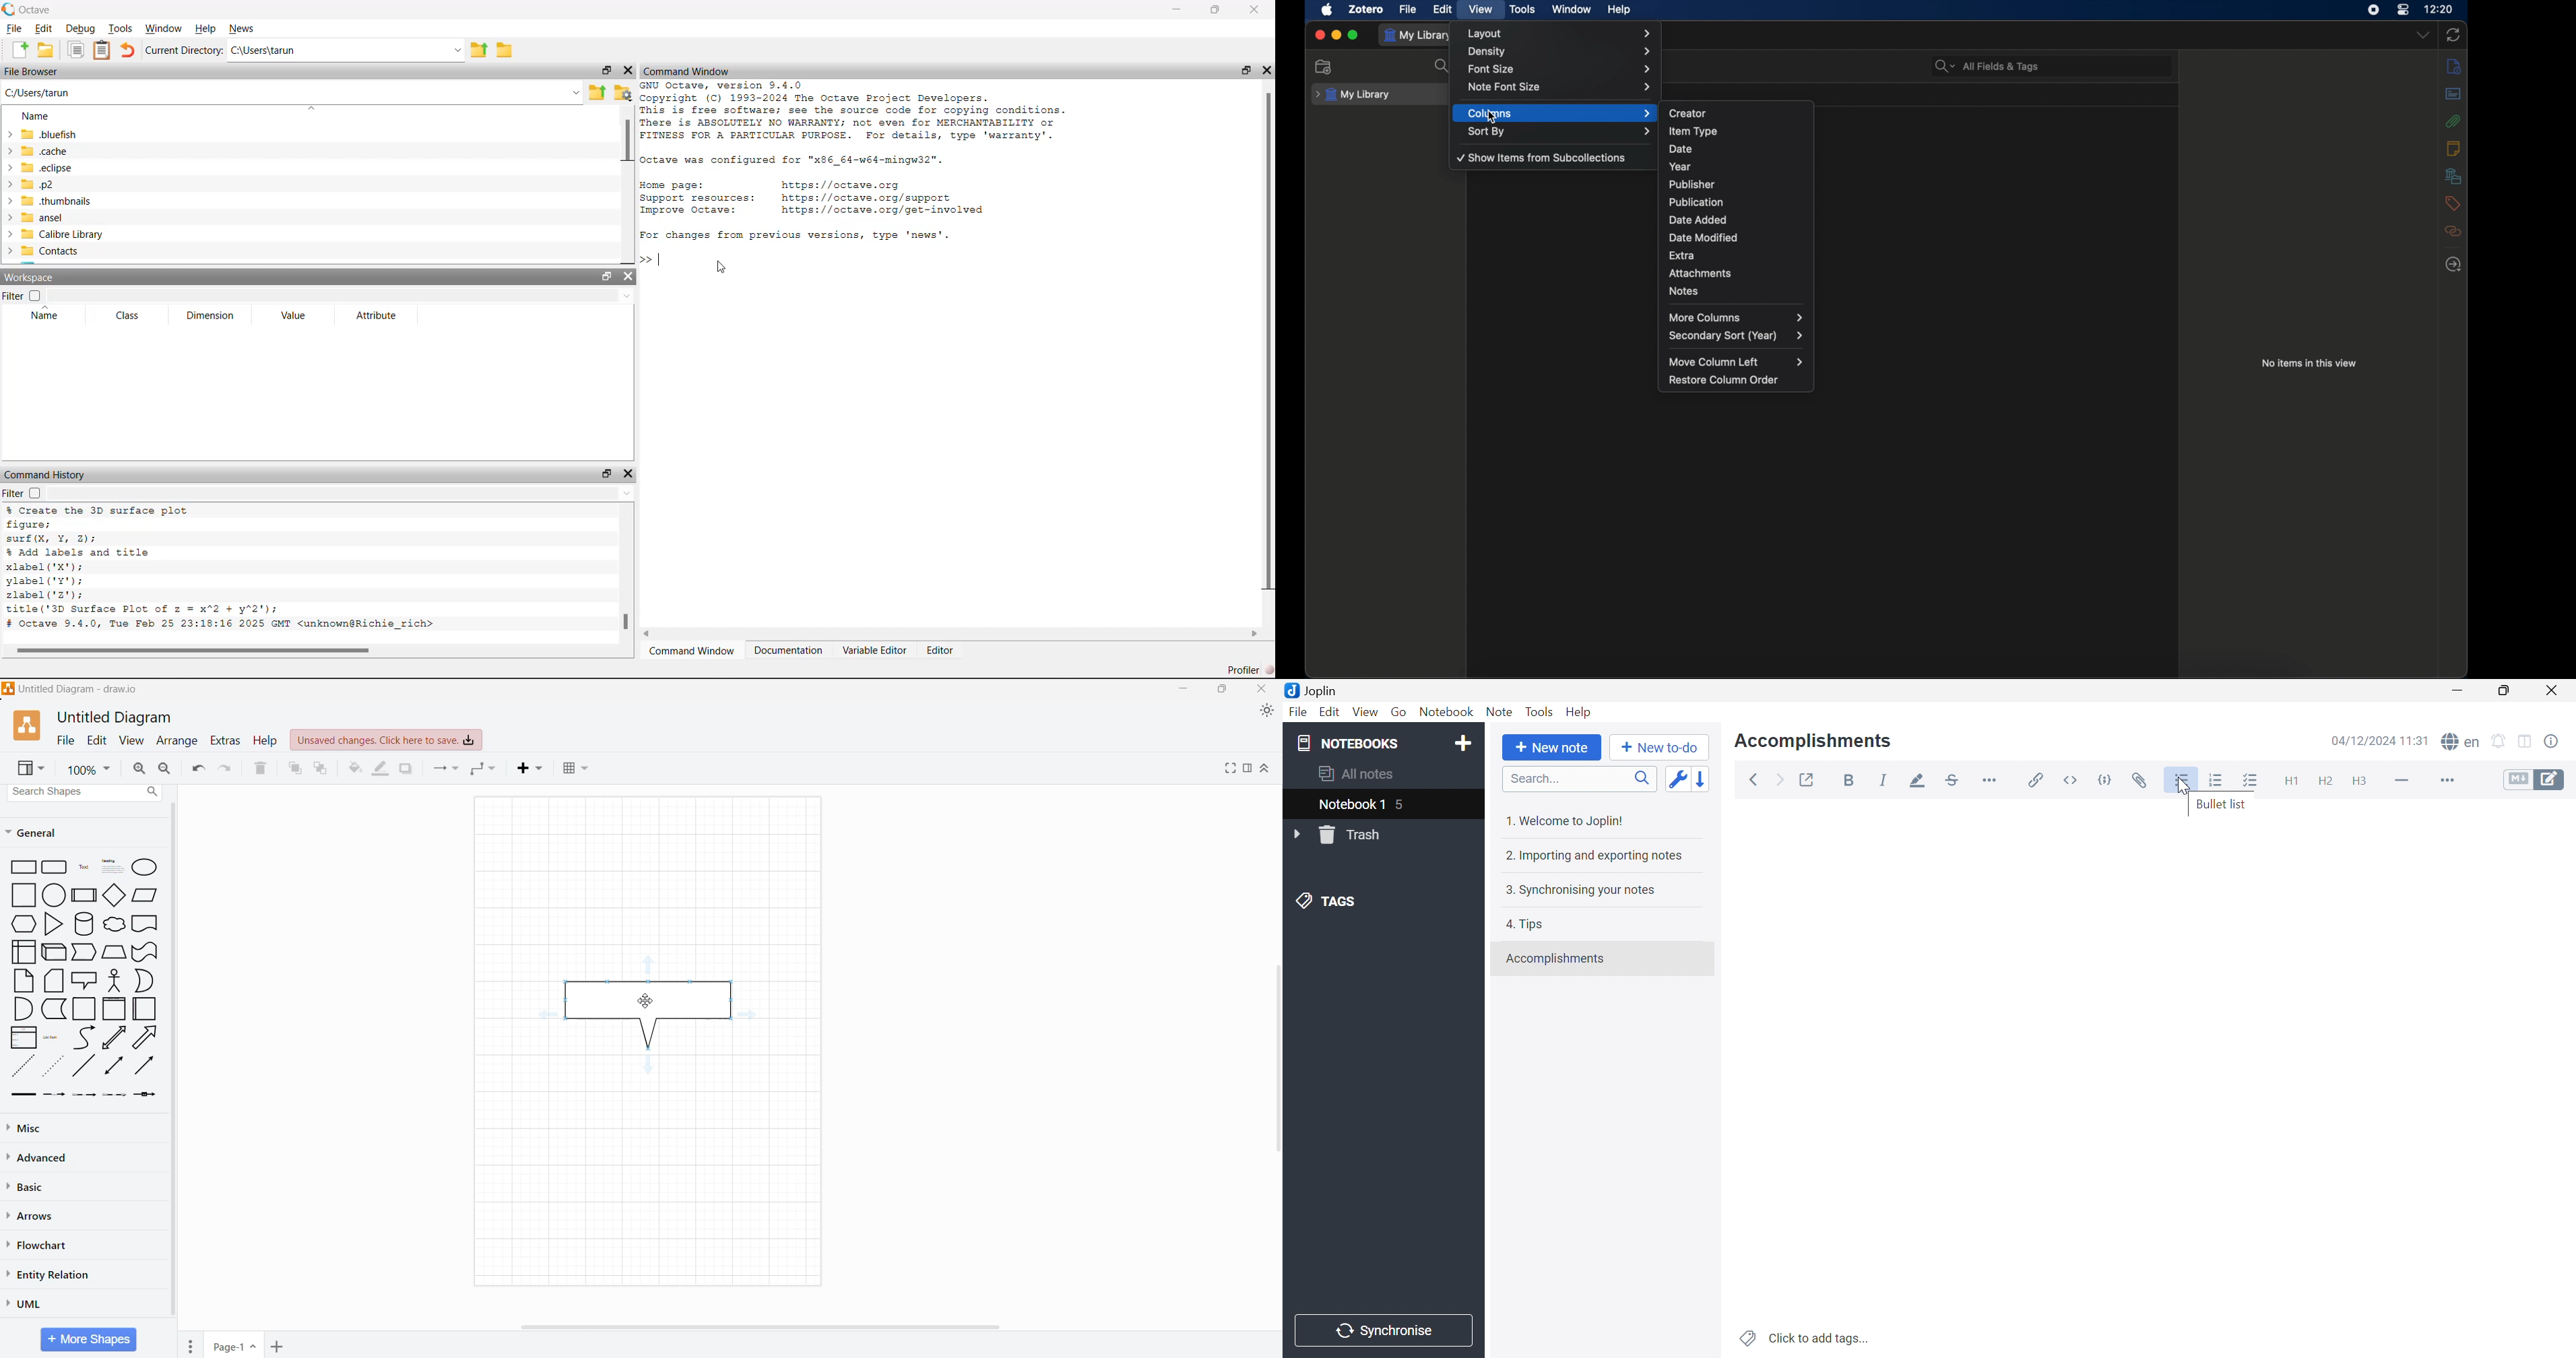 The image size is (2576, 1372). I want to click on File Browser, so click(32, 71).